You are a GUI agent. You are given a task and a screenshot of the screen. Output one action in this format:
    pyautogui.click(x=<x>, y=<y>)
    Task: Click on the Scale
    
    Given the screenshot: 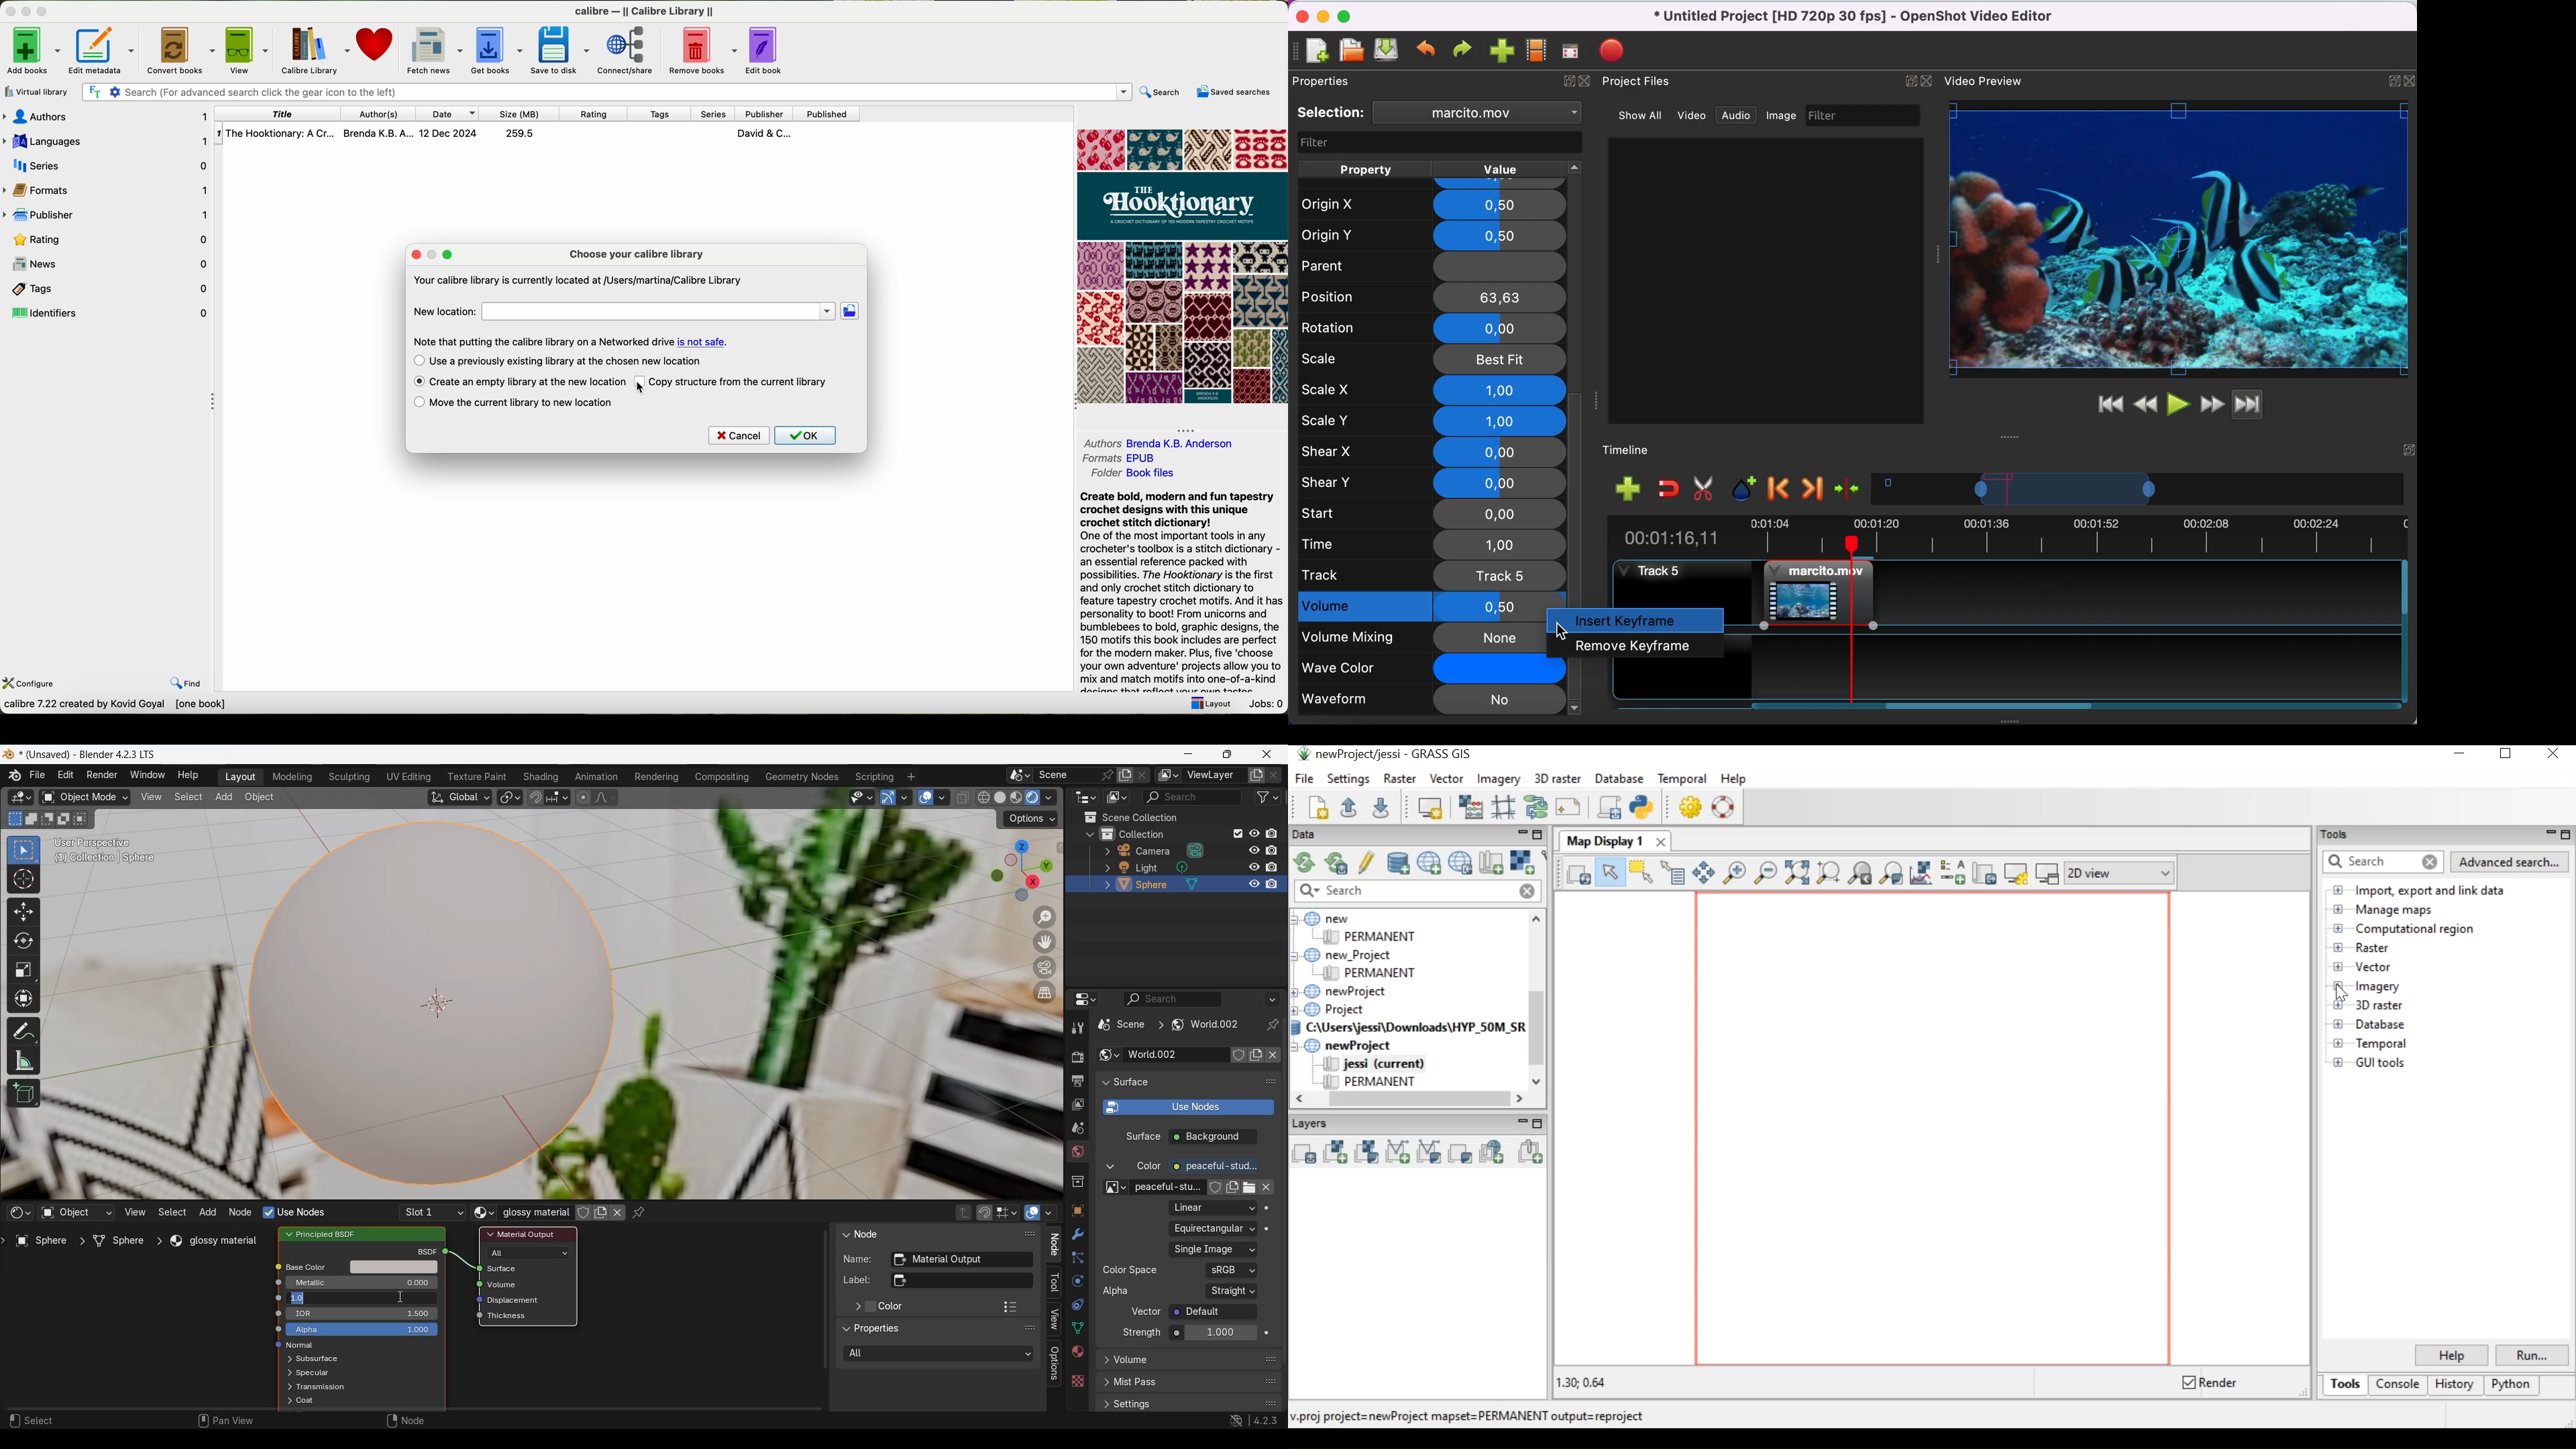 What is the action you would take?
    pyautogui.click(x=23, y=970)
    